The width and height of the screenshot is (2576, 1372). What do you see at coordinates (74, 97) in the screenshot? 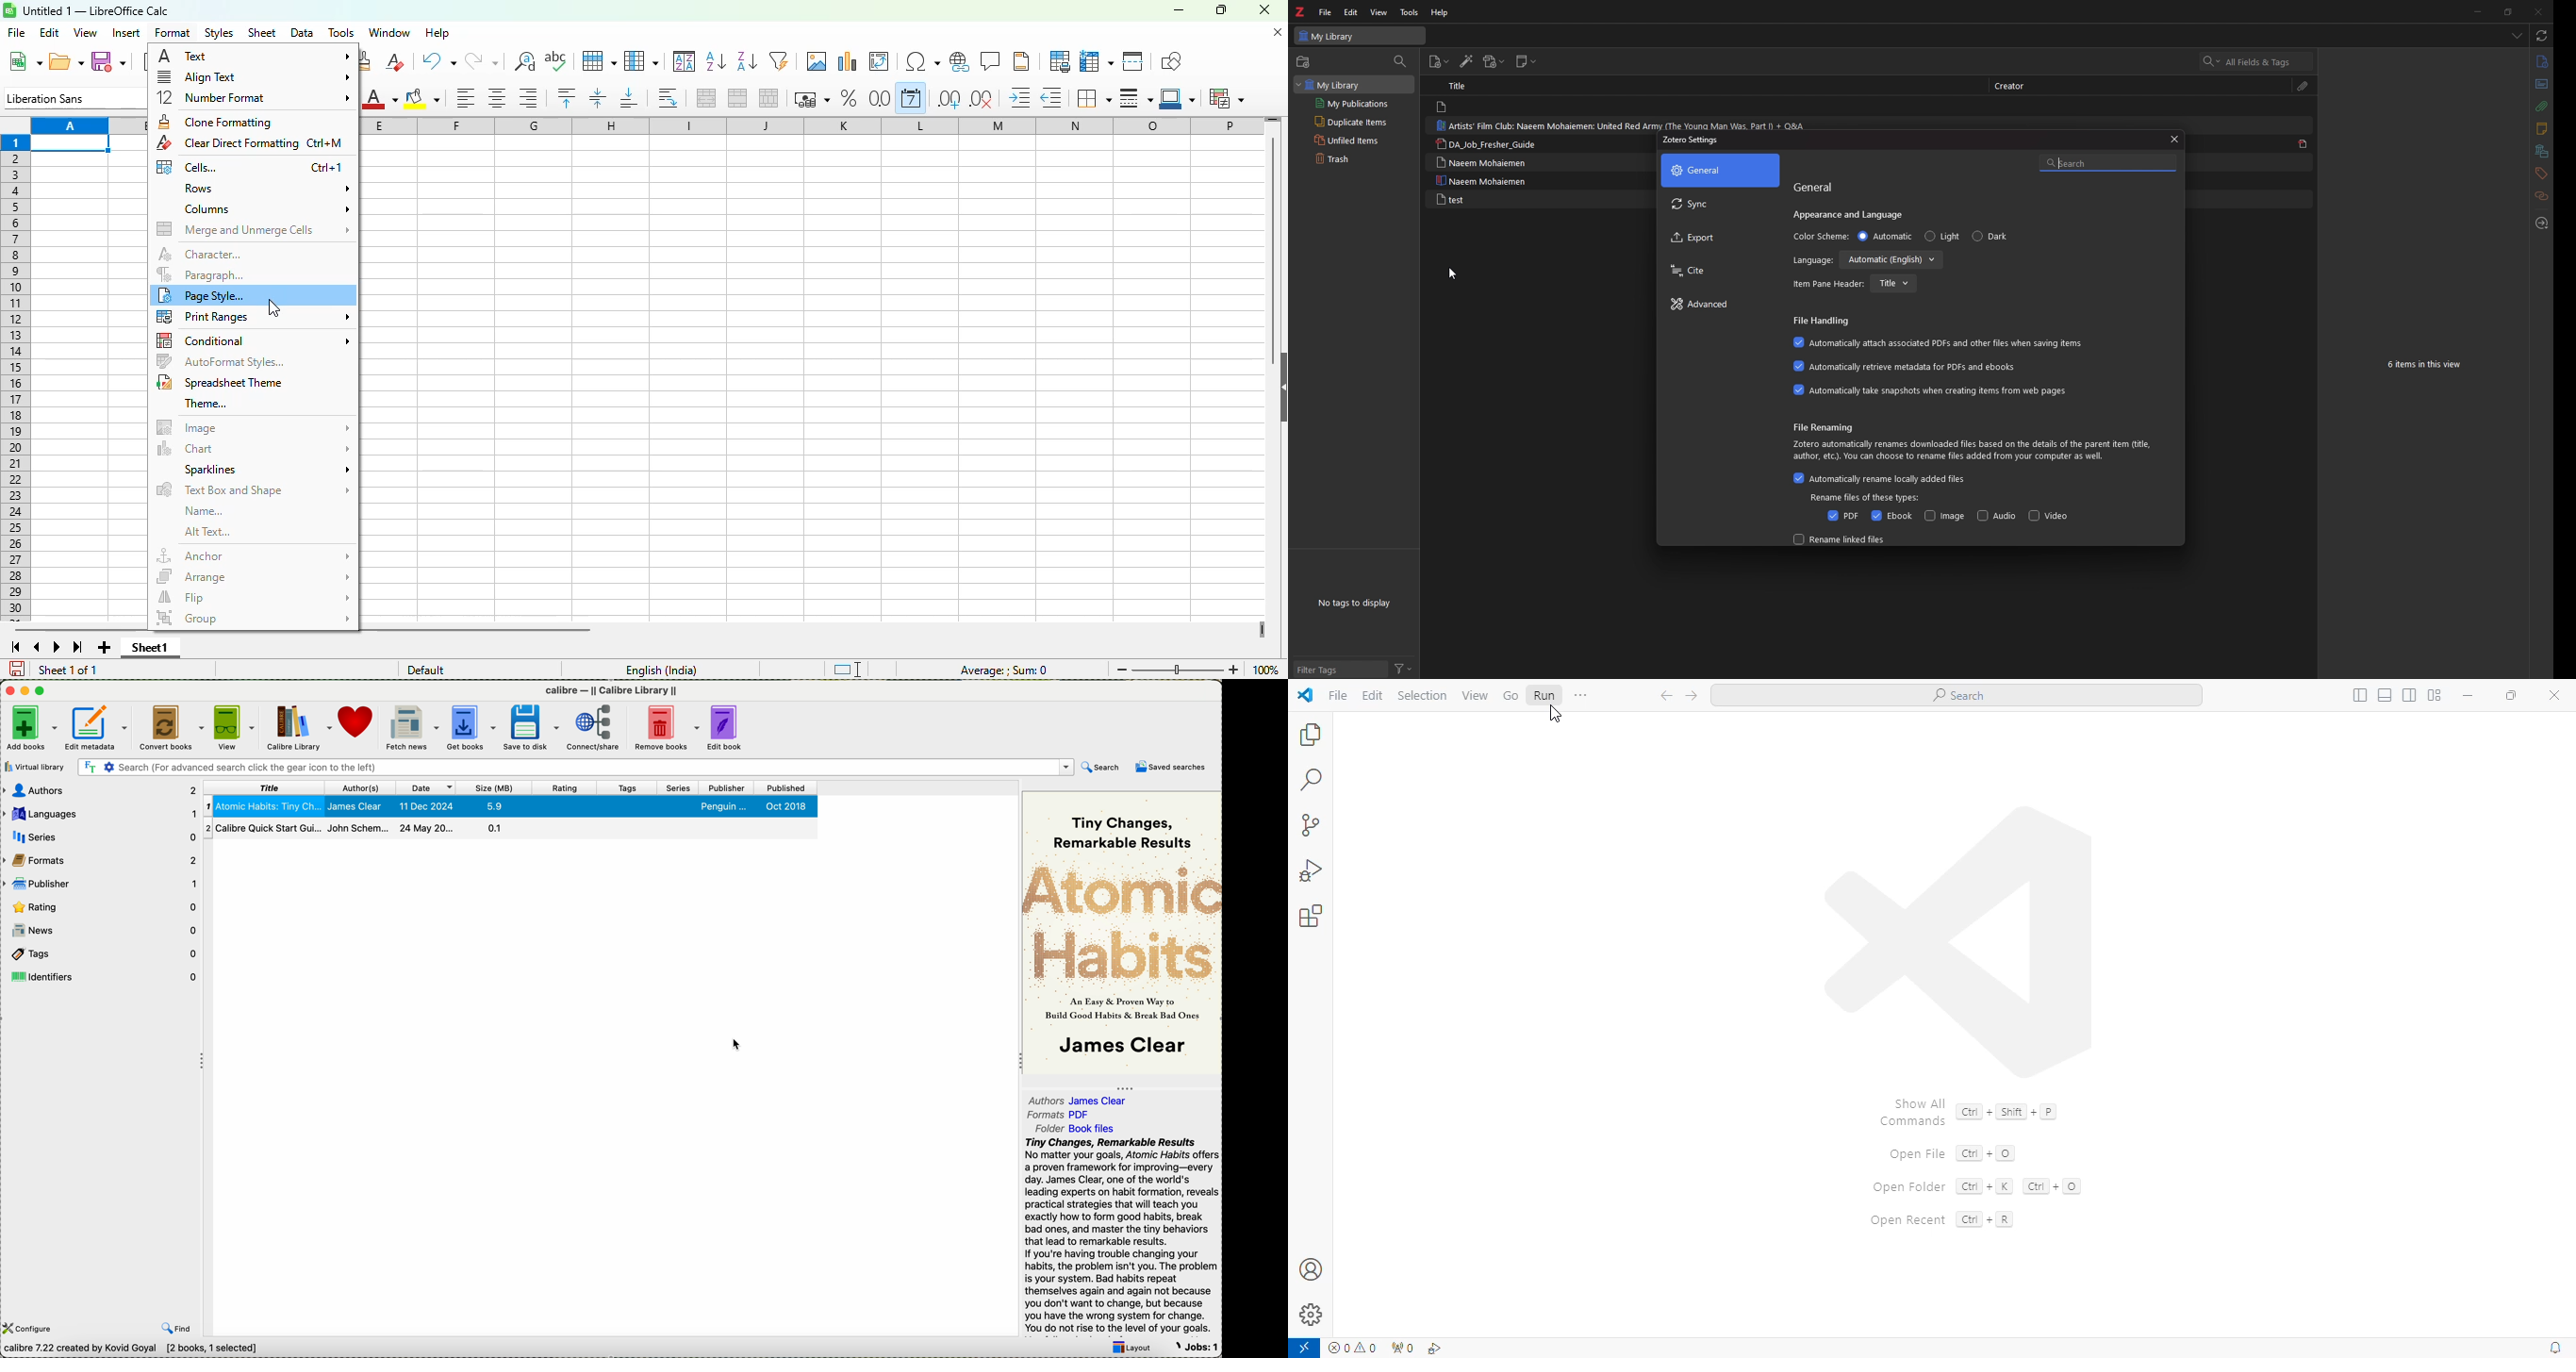
I see `font name` at bounding box center [74, 97].